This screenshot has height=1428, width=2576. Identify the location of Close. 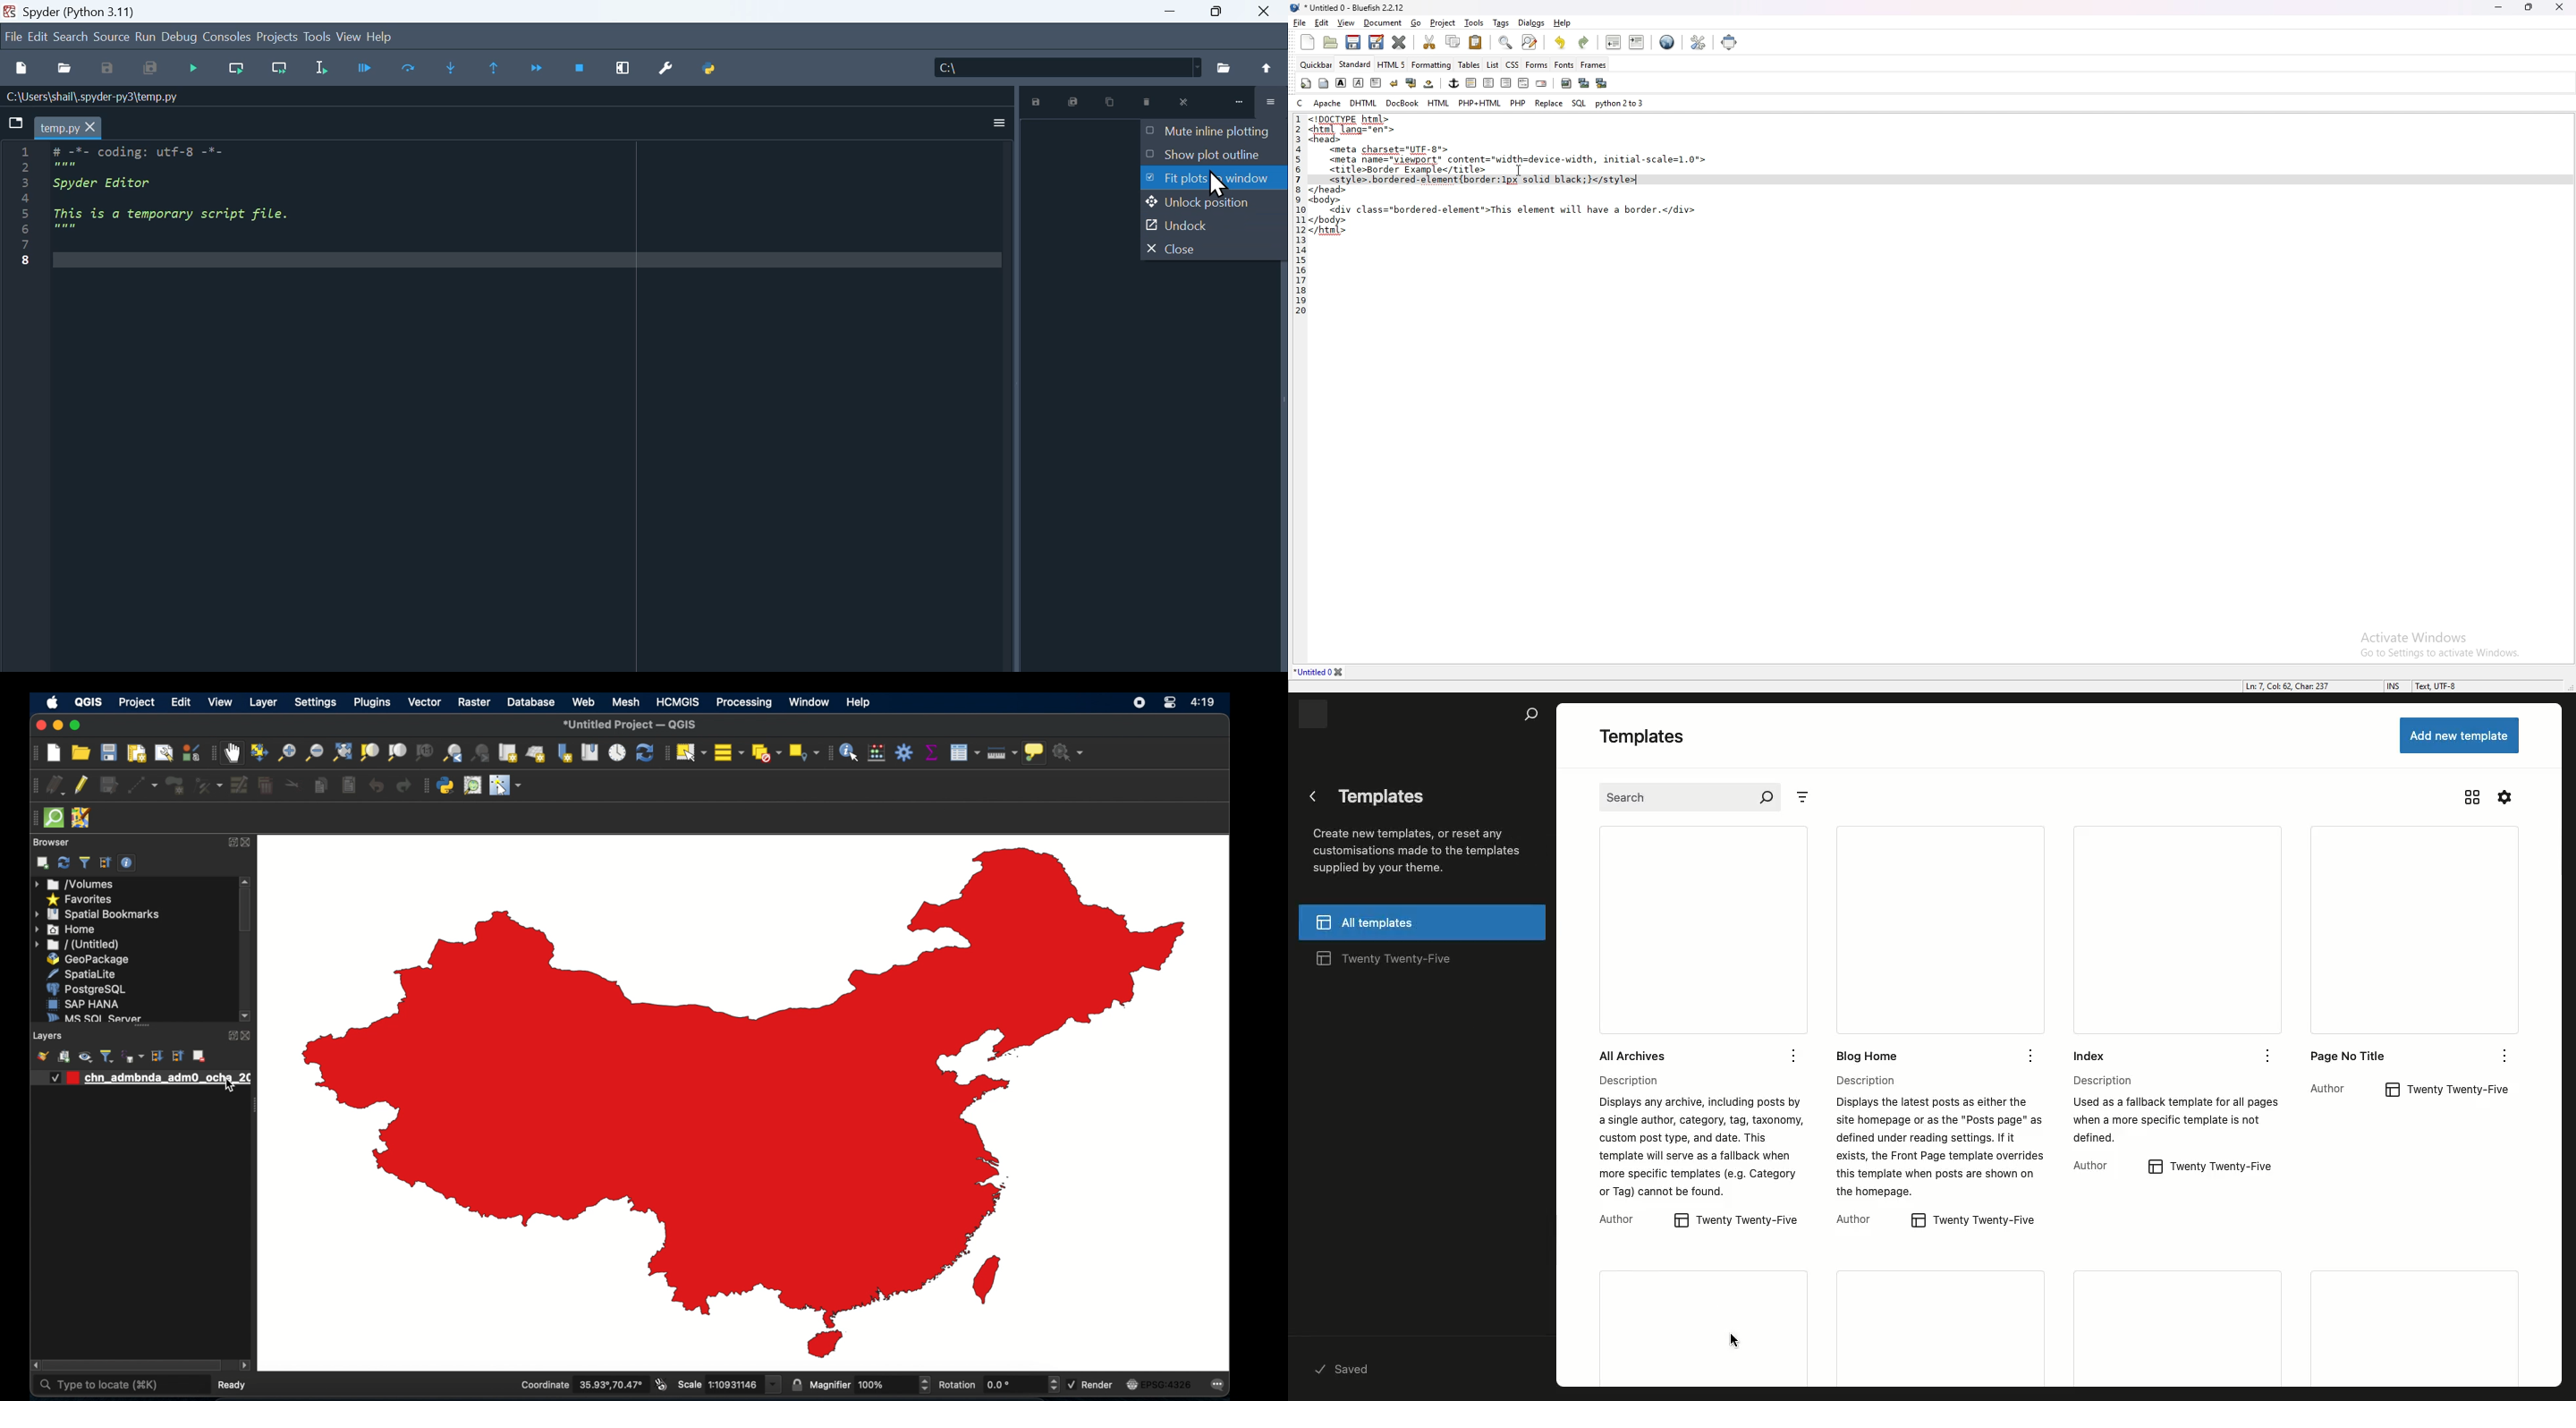
(1210, 249).